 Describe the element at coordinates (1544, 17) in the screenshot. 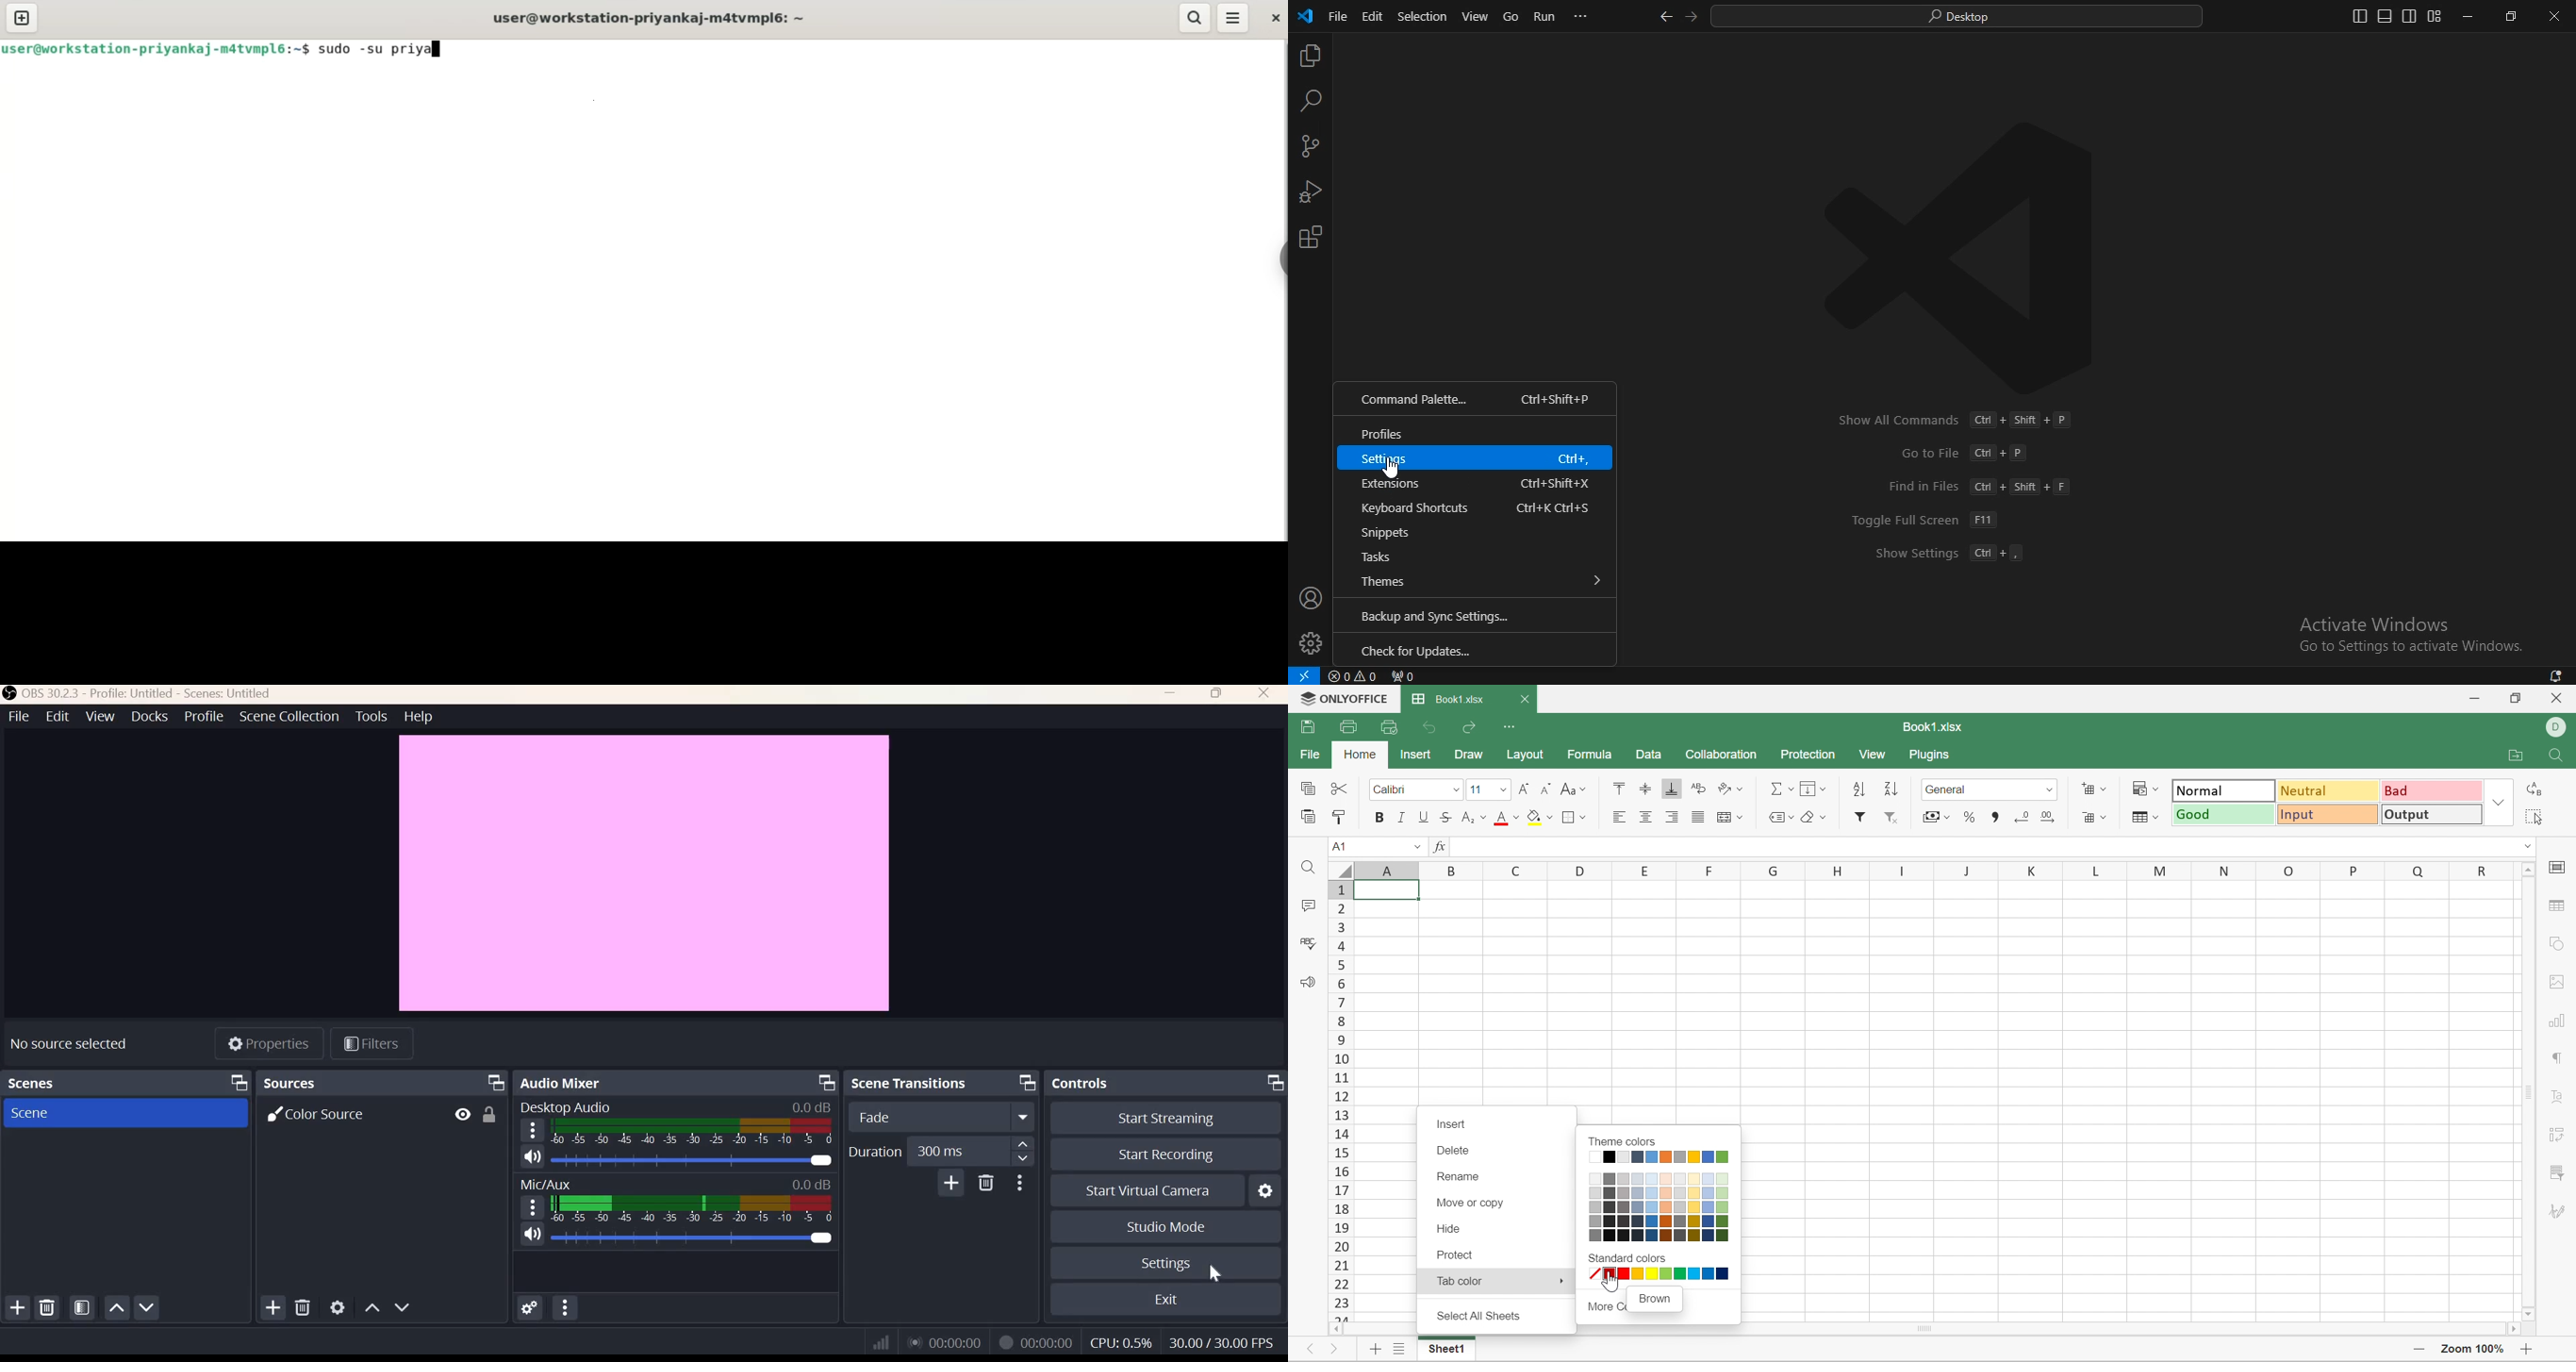

I see `run` at that location.